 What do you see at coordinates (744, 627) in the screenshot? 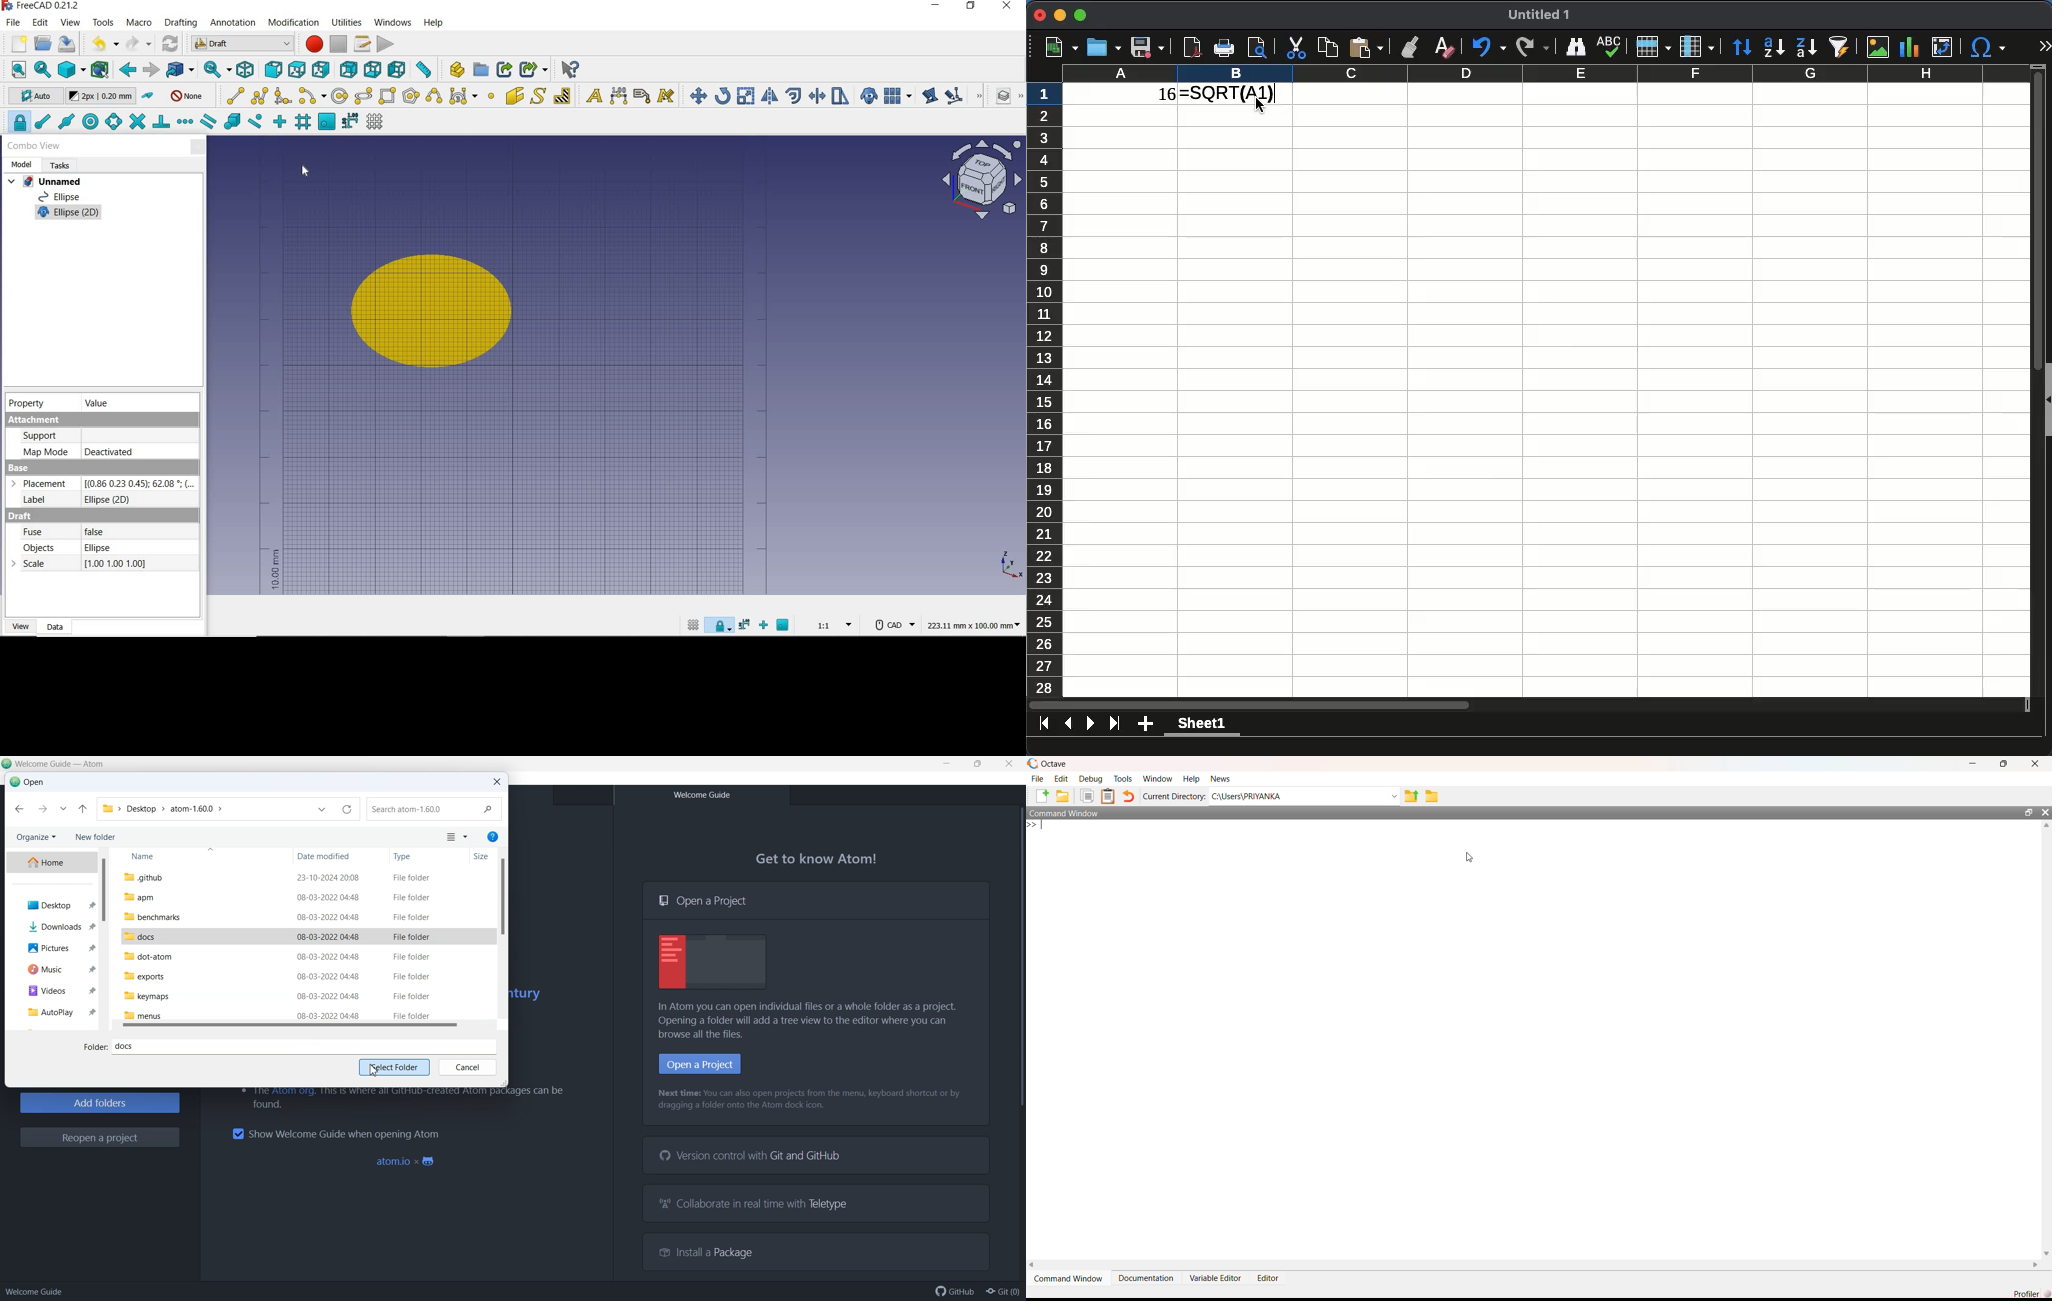
I see `snap dimension` at bounding box center [744, 627].